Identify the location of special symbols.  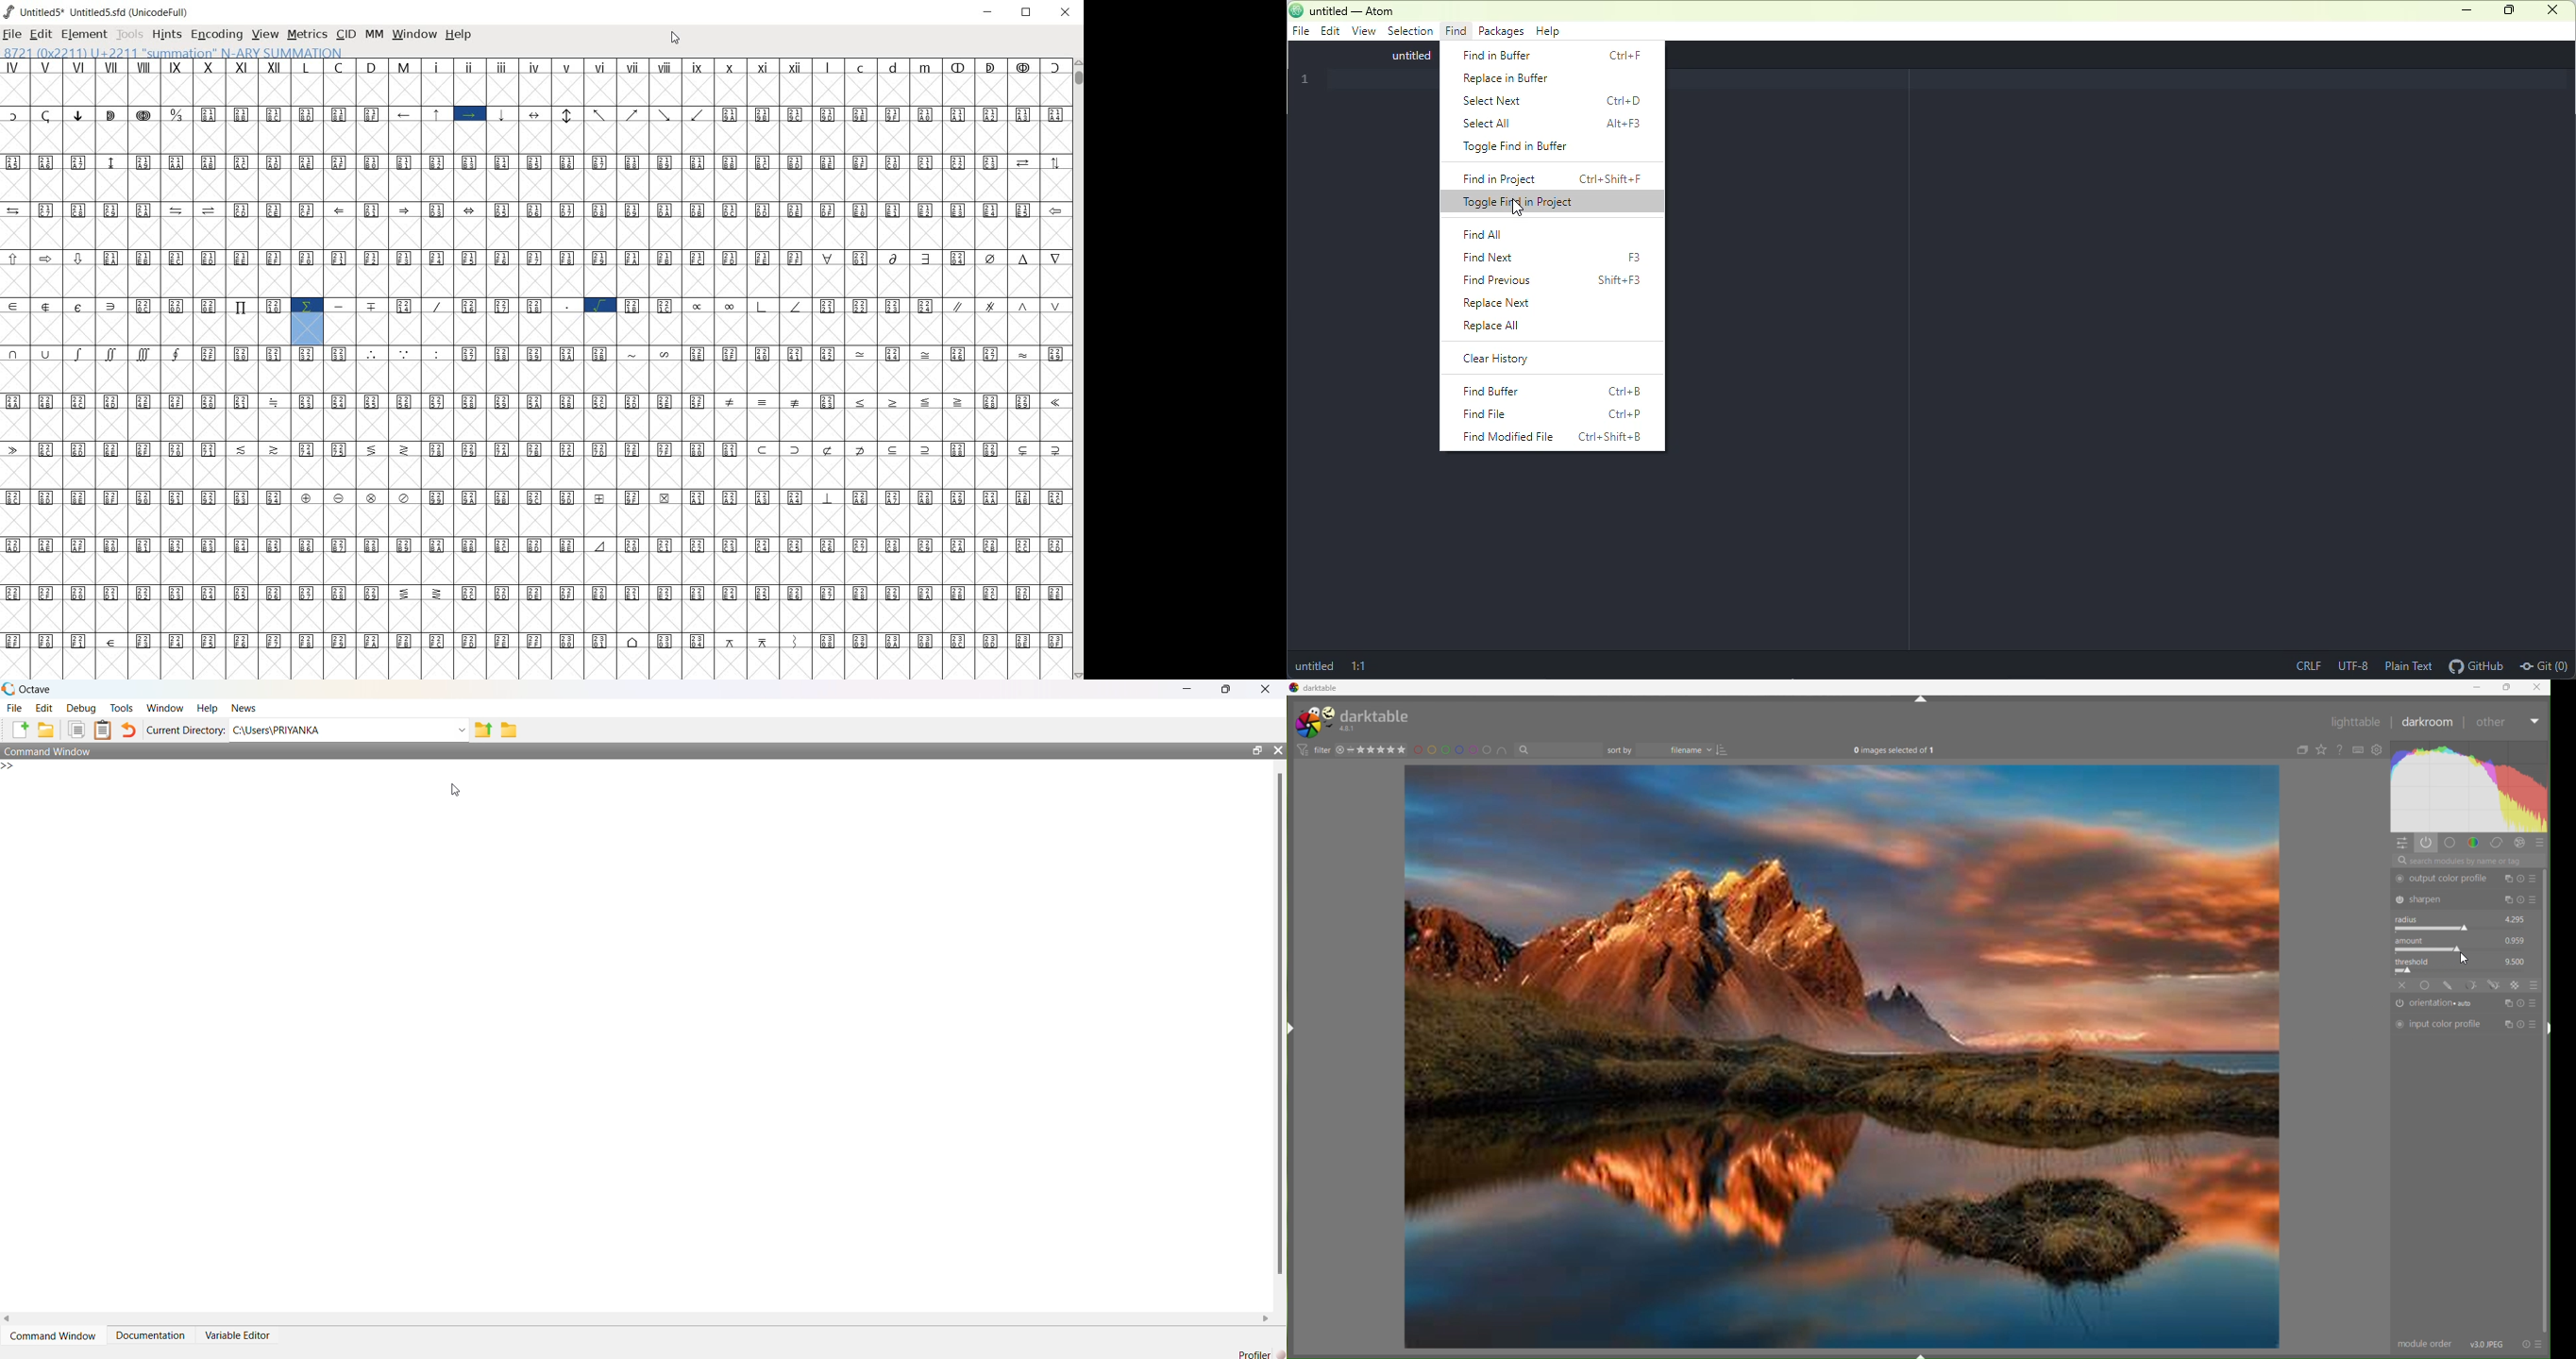
(537, 640).